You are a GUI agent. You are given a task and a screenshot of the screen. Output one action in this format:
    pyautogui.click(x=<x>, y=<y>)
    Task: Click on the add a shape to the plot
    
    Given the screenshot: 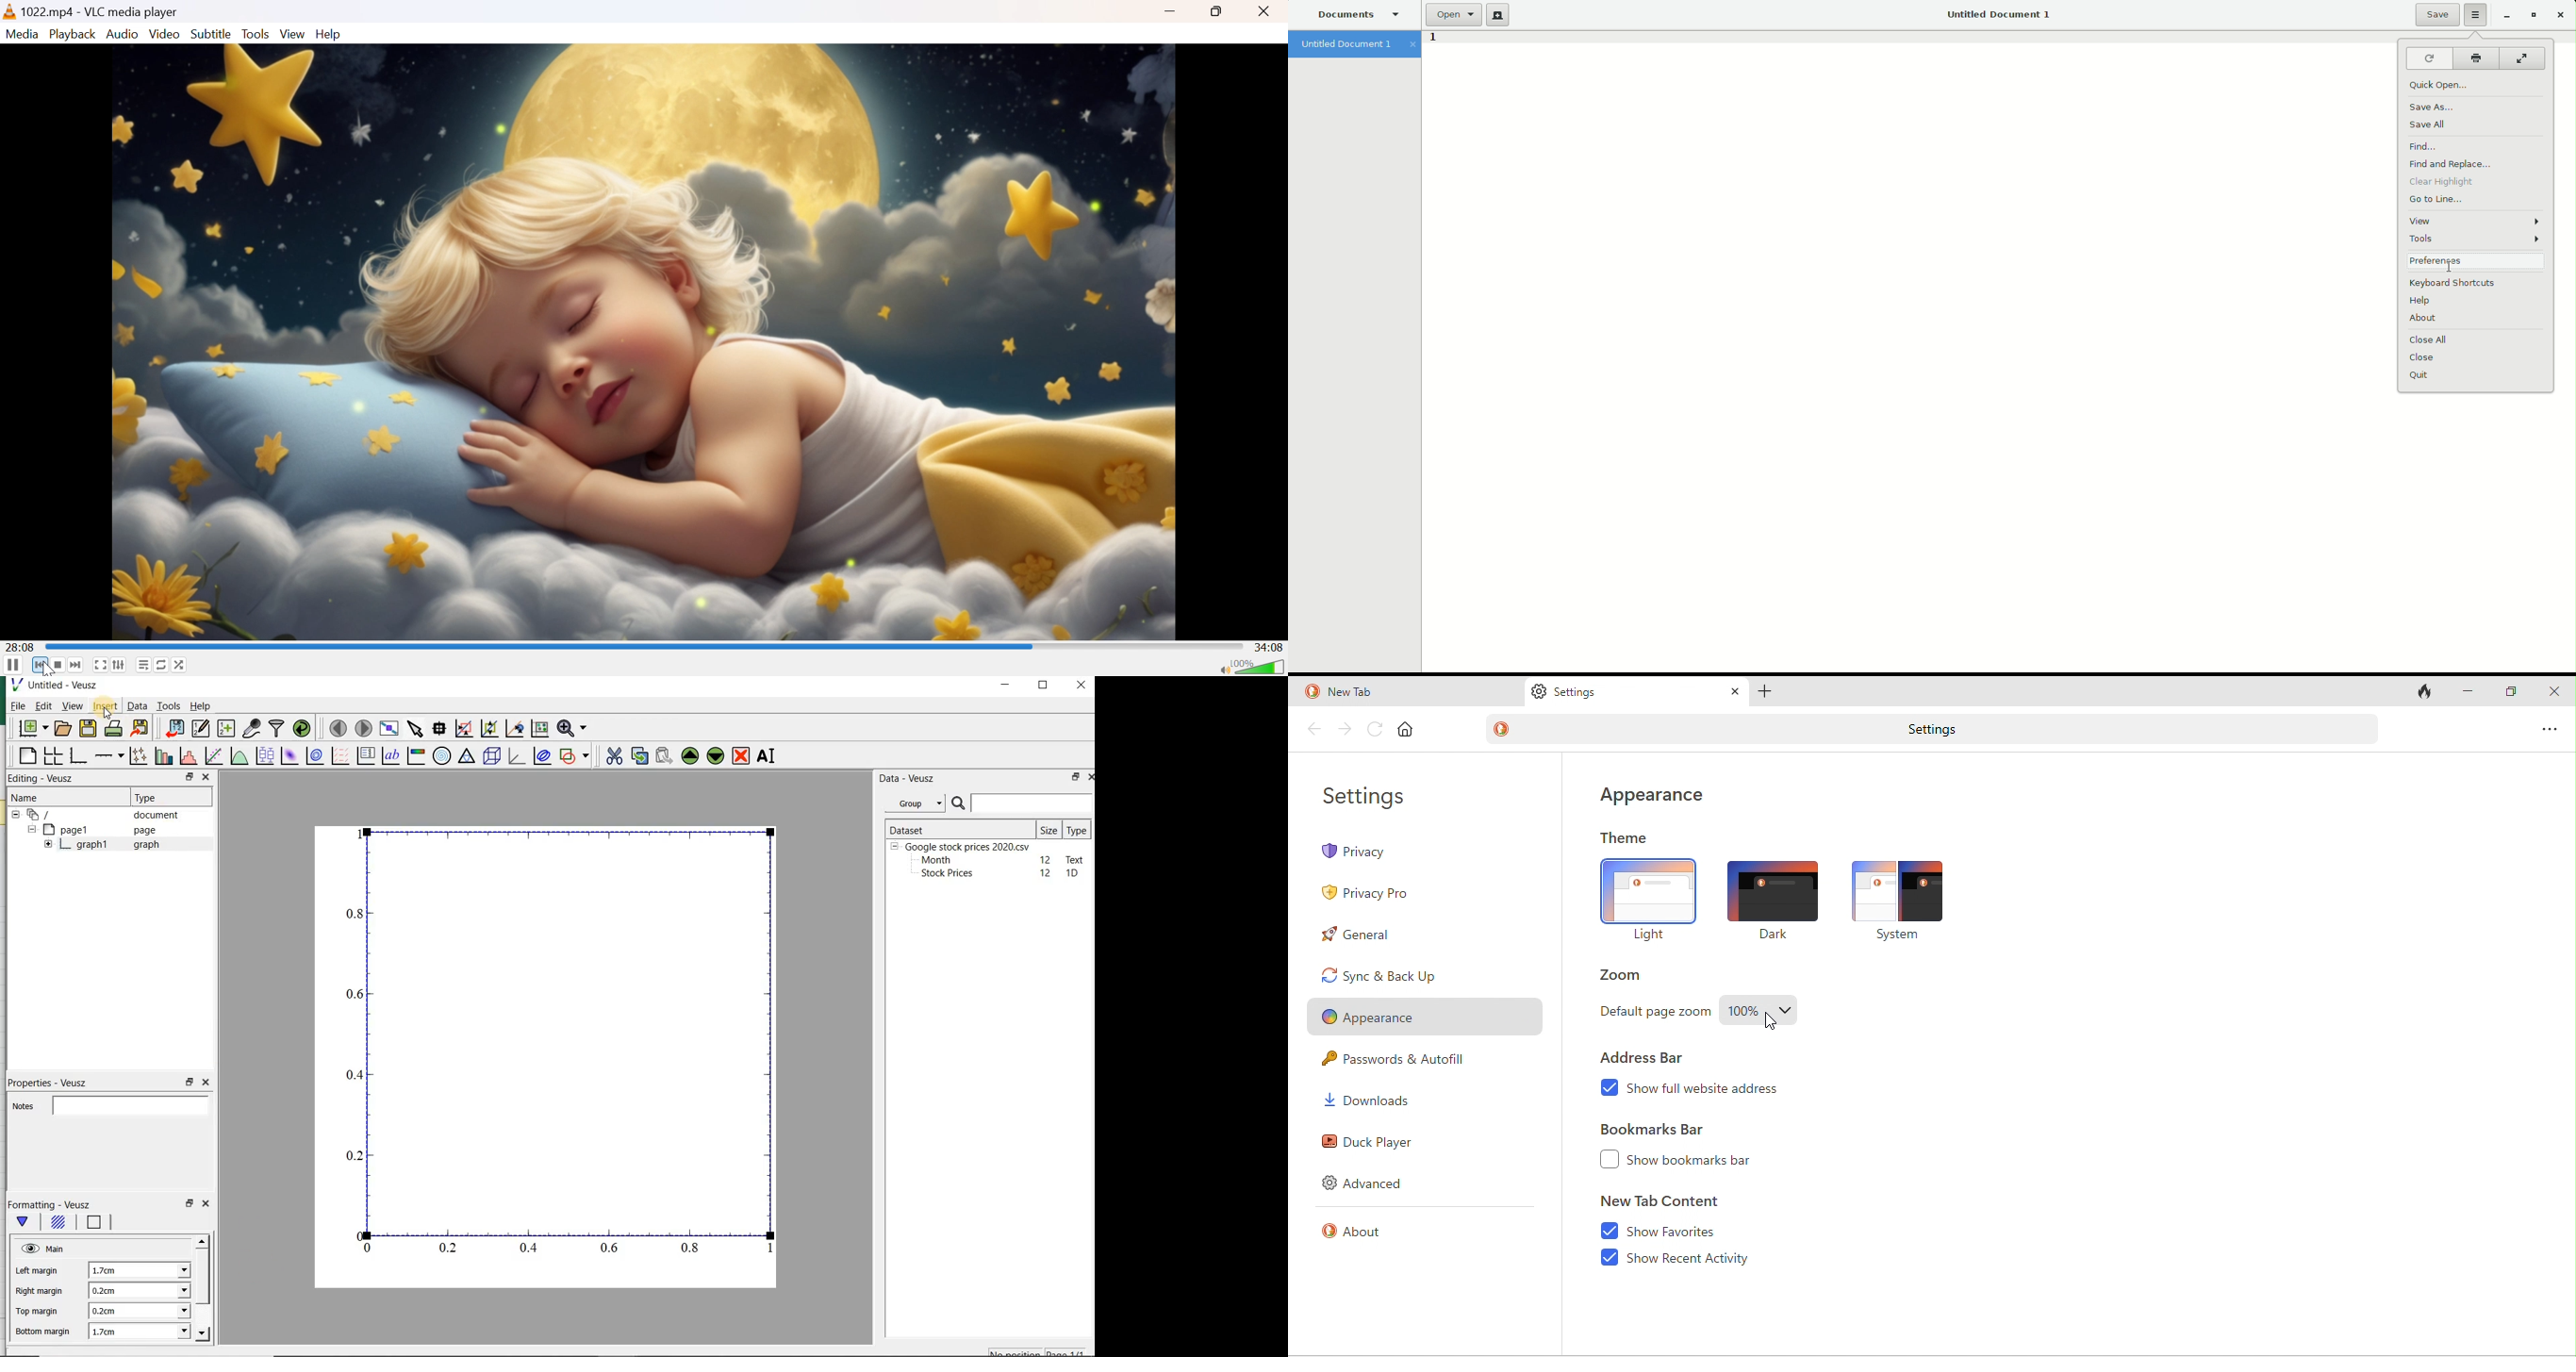 What is the action you would take?
    pyautogui.click(x=575, y=756)
    